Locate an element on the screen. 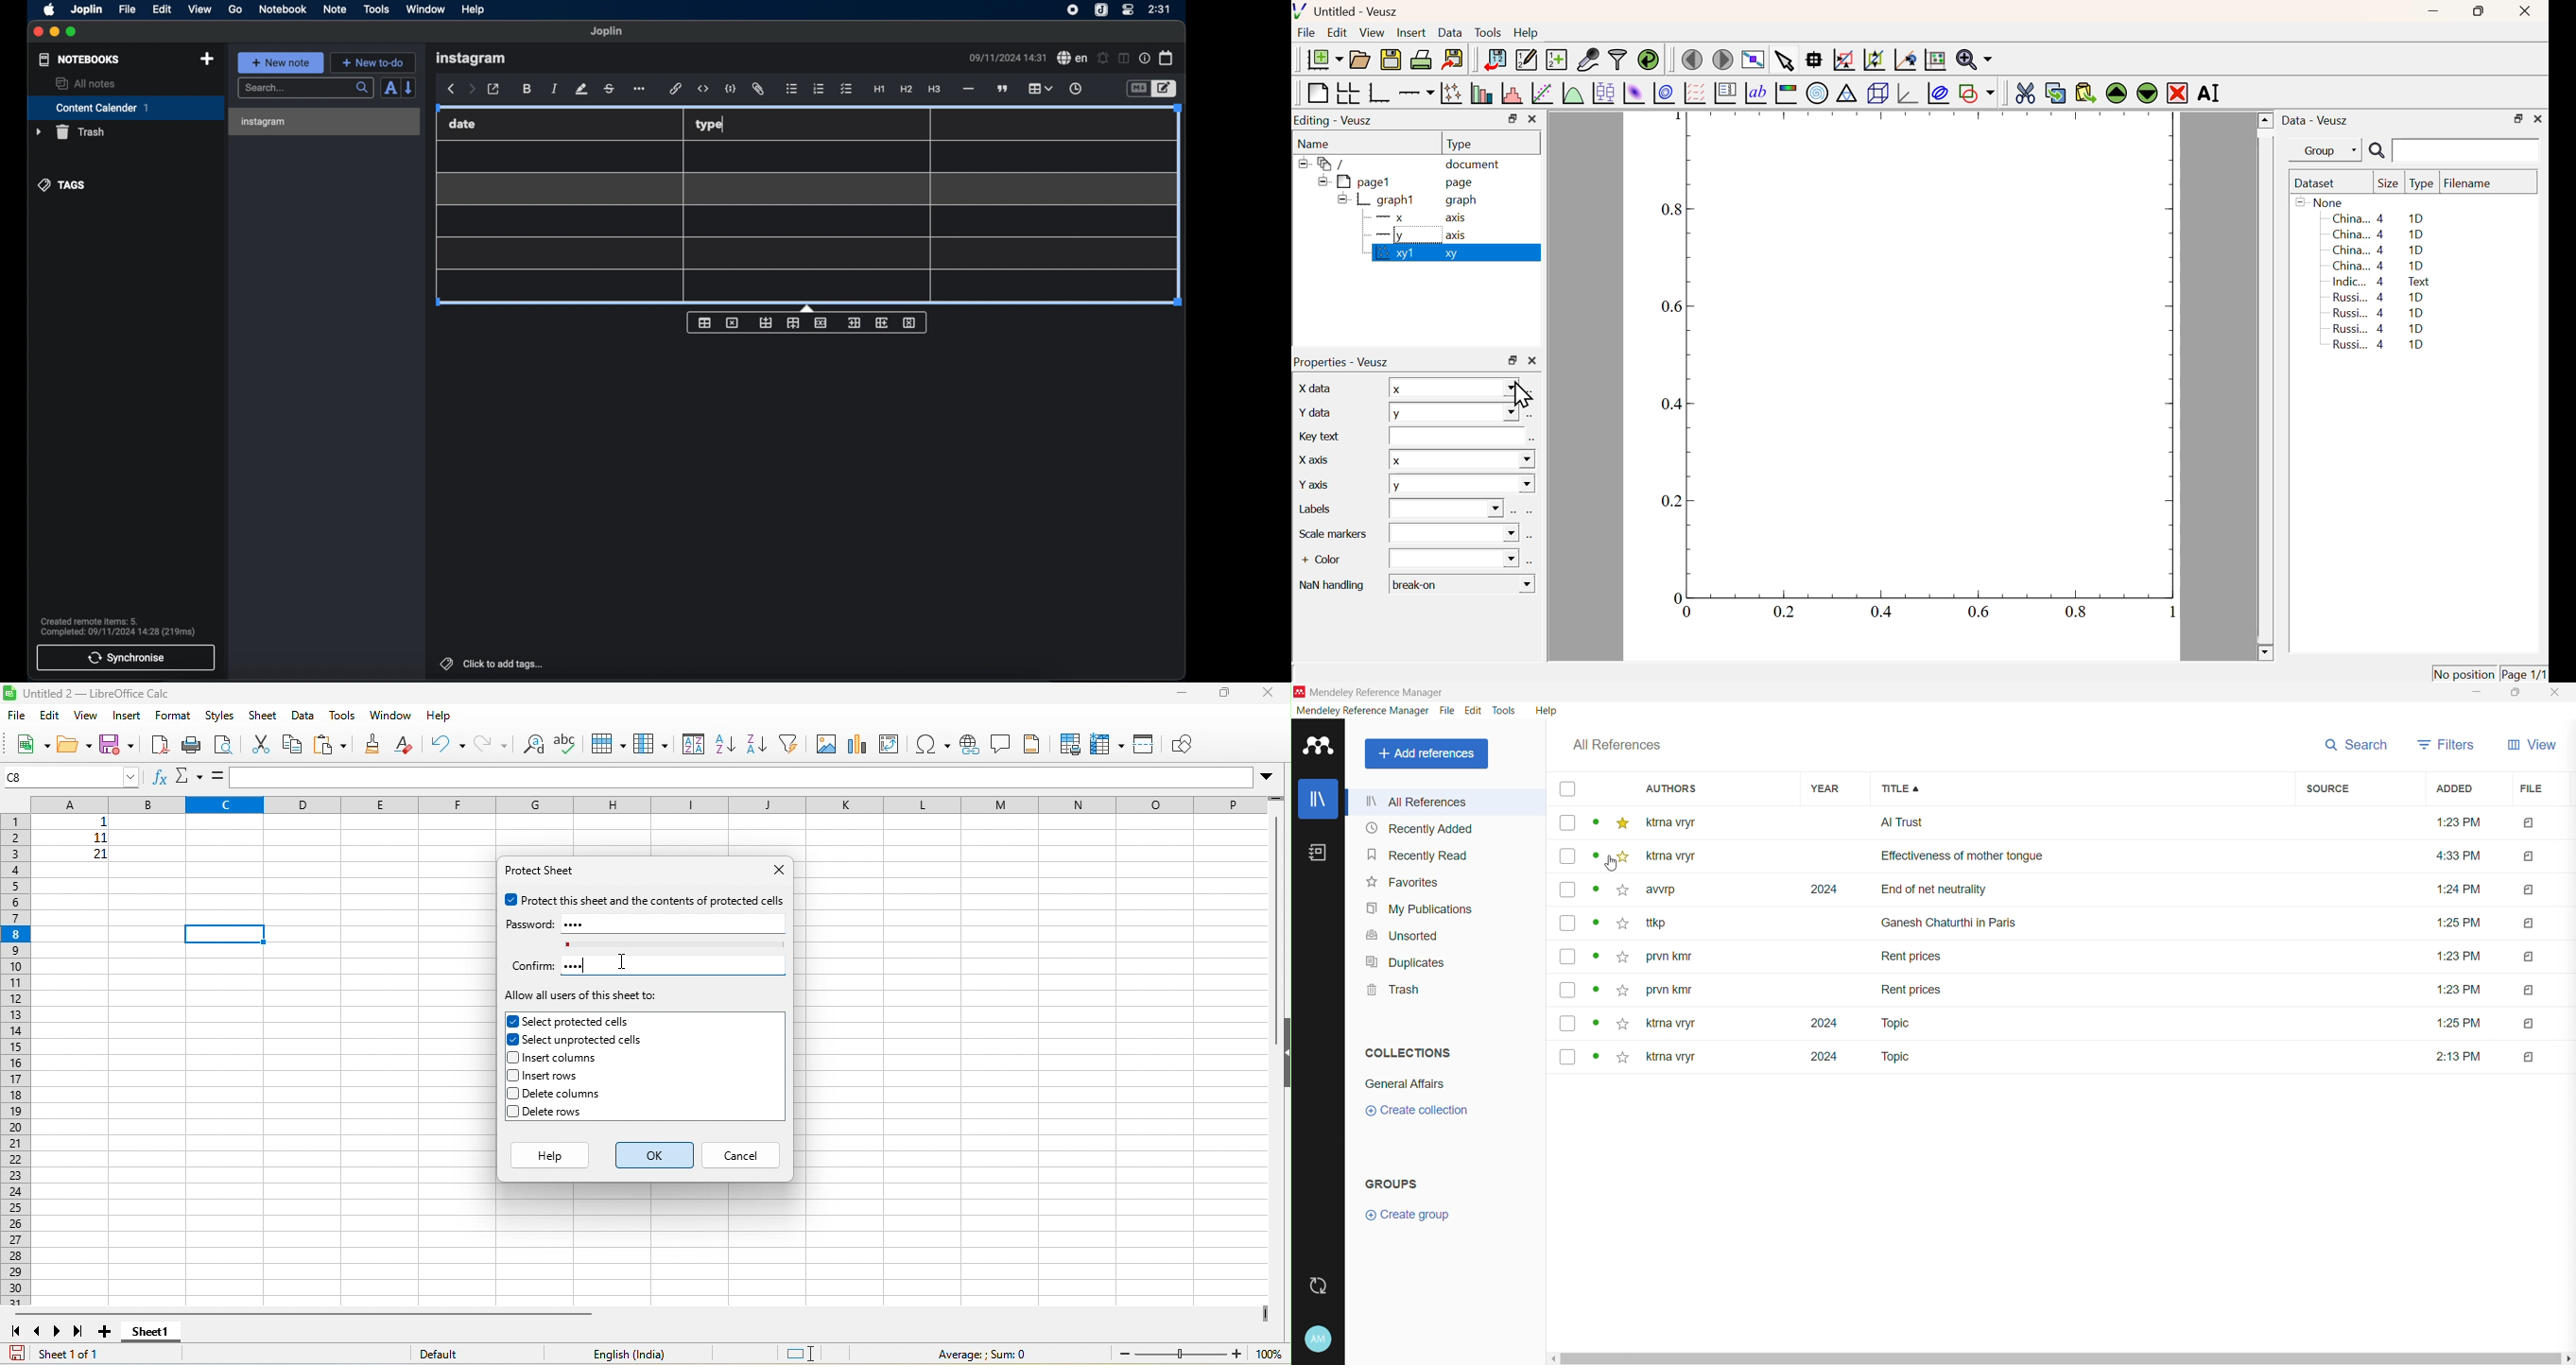  date is located at coordinates (463, 124).